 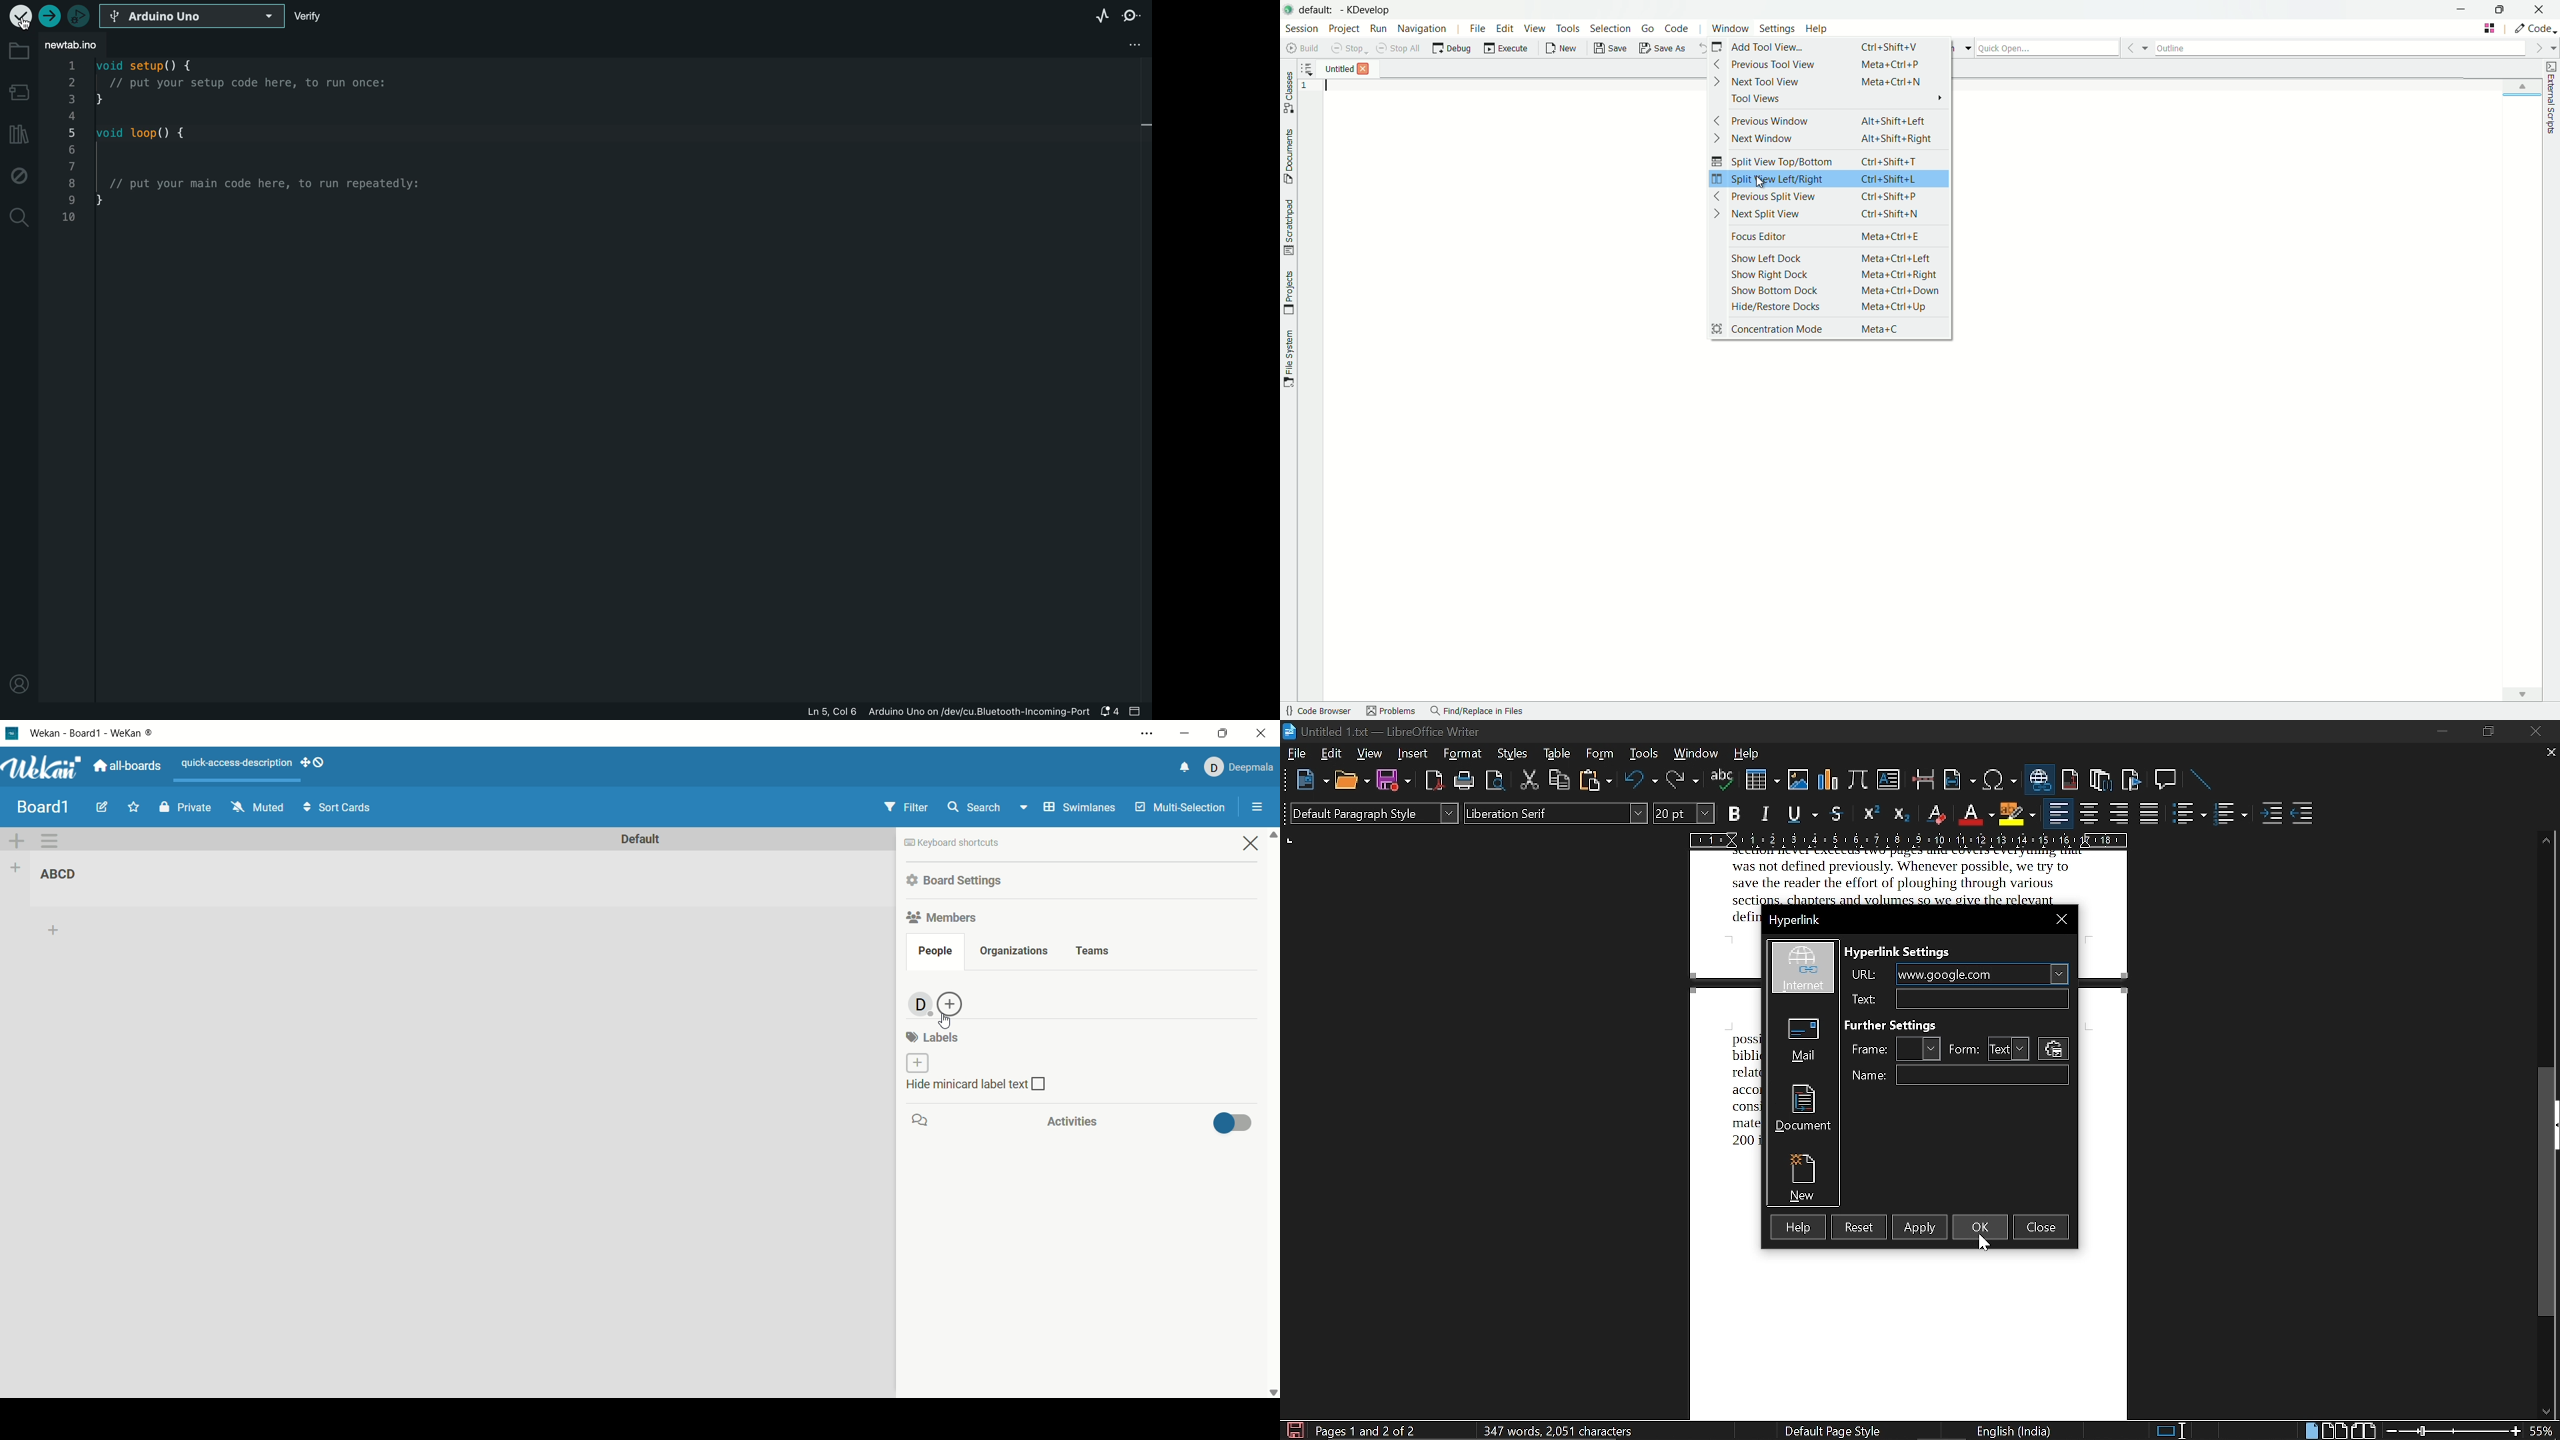 What do you see at coordinates (1311, 781) in the screenshot?
I see `new` at bounding box center [1311, 781].